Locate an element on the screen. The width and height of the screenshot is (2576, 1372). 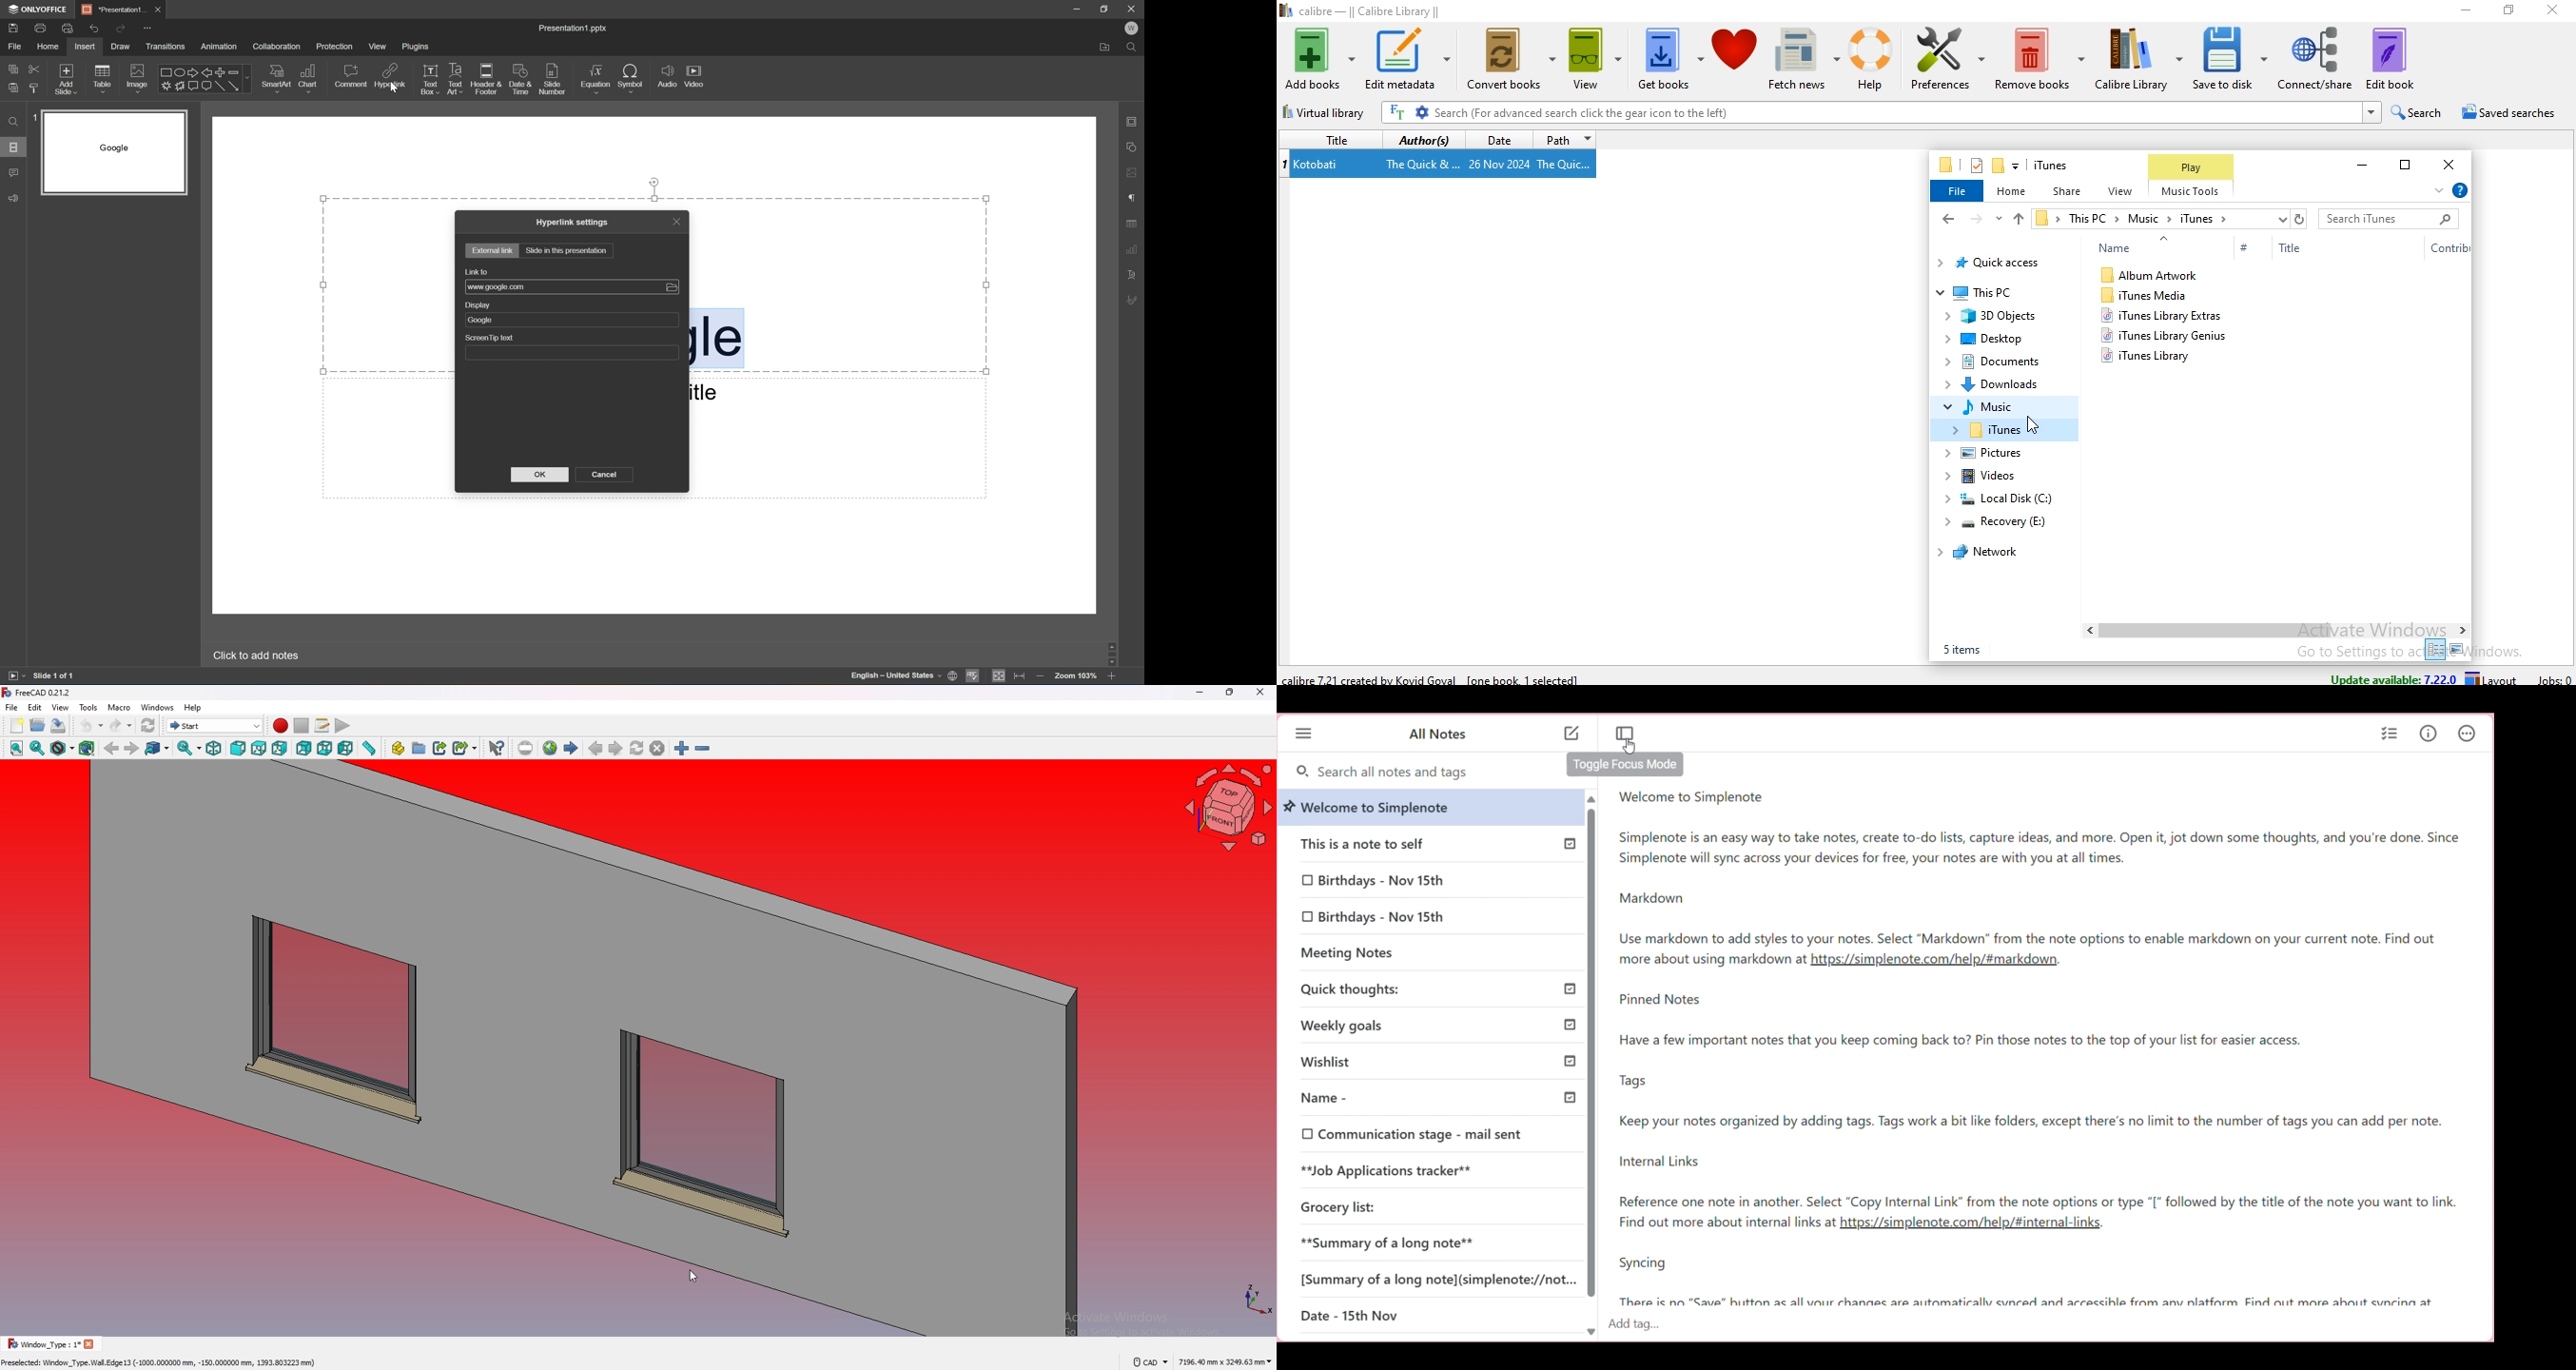
get books is located at coordinates (1670, 60).